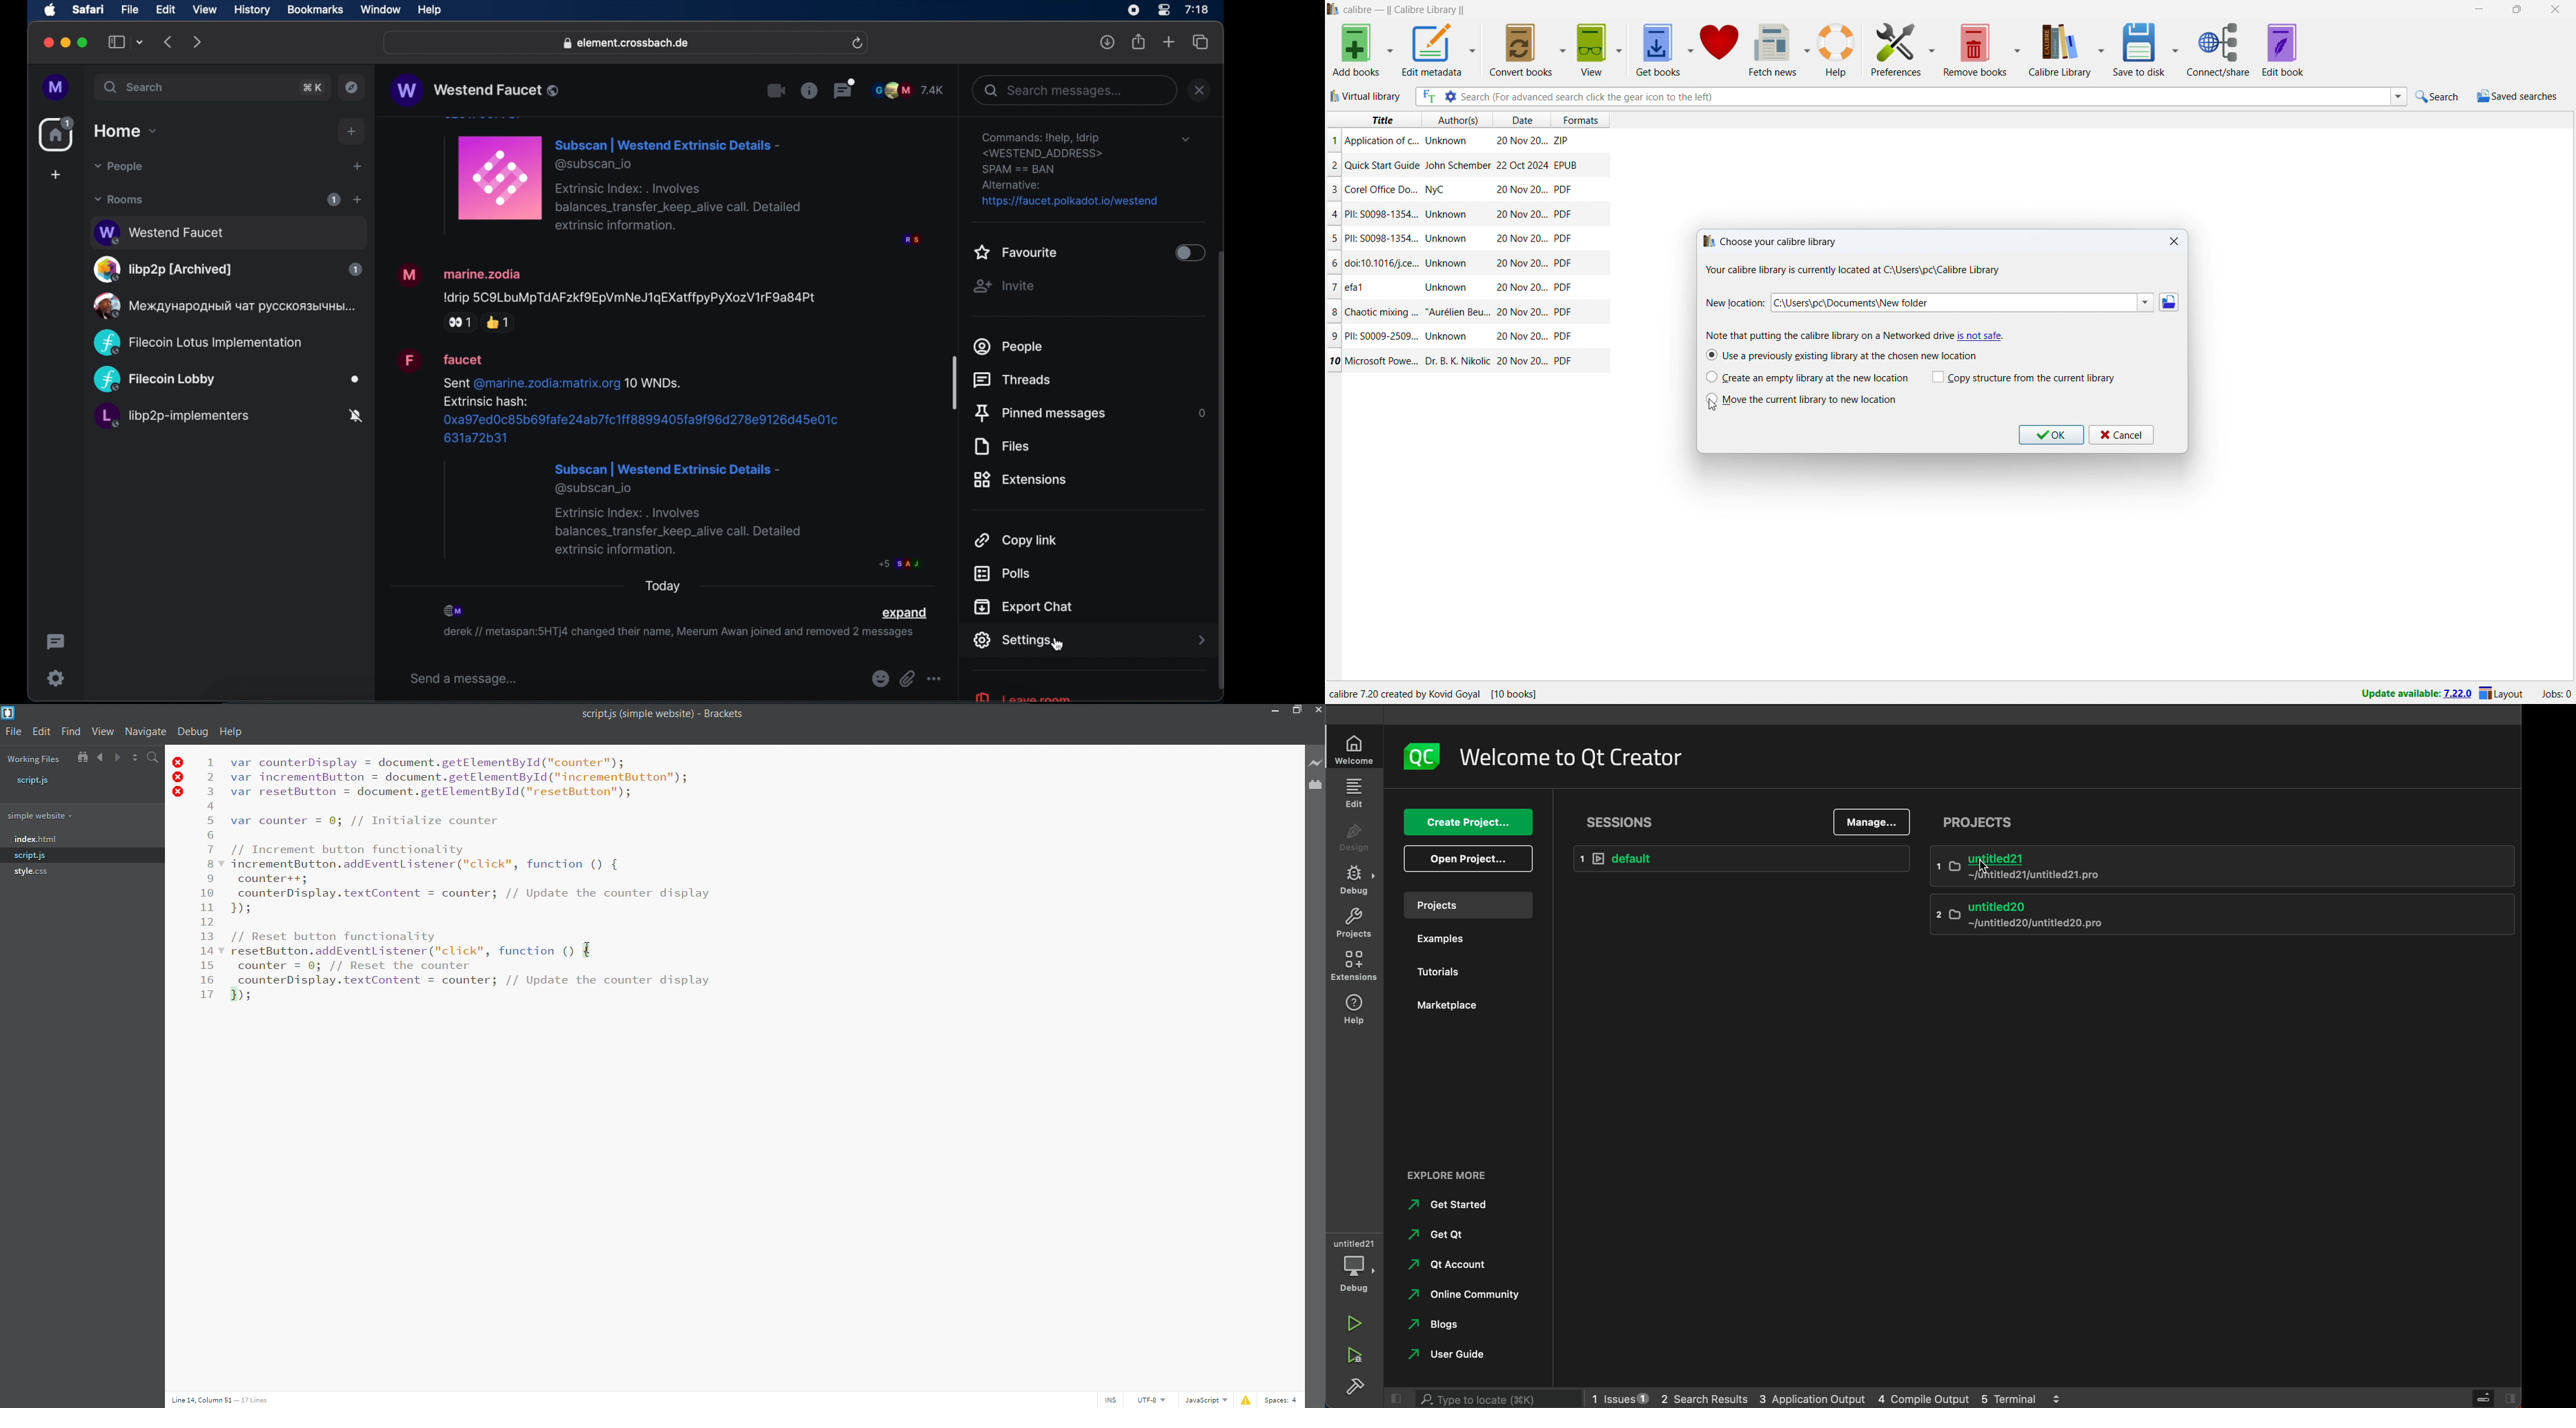  Describe the element at coordinates (1520, 336) in the screenshot. I see `Date` at that location.